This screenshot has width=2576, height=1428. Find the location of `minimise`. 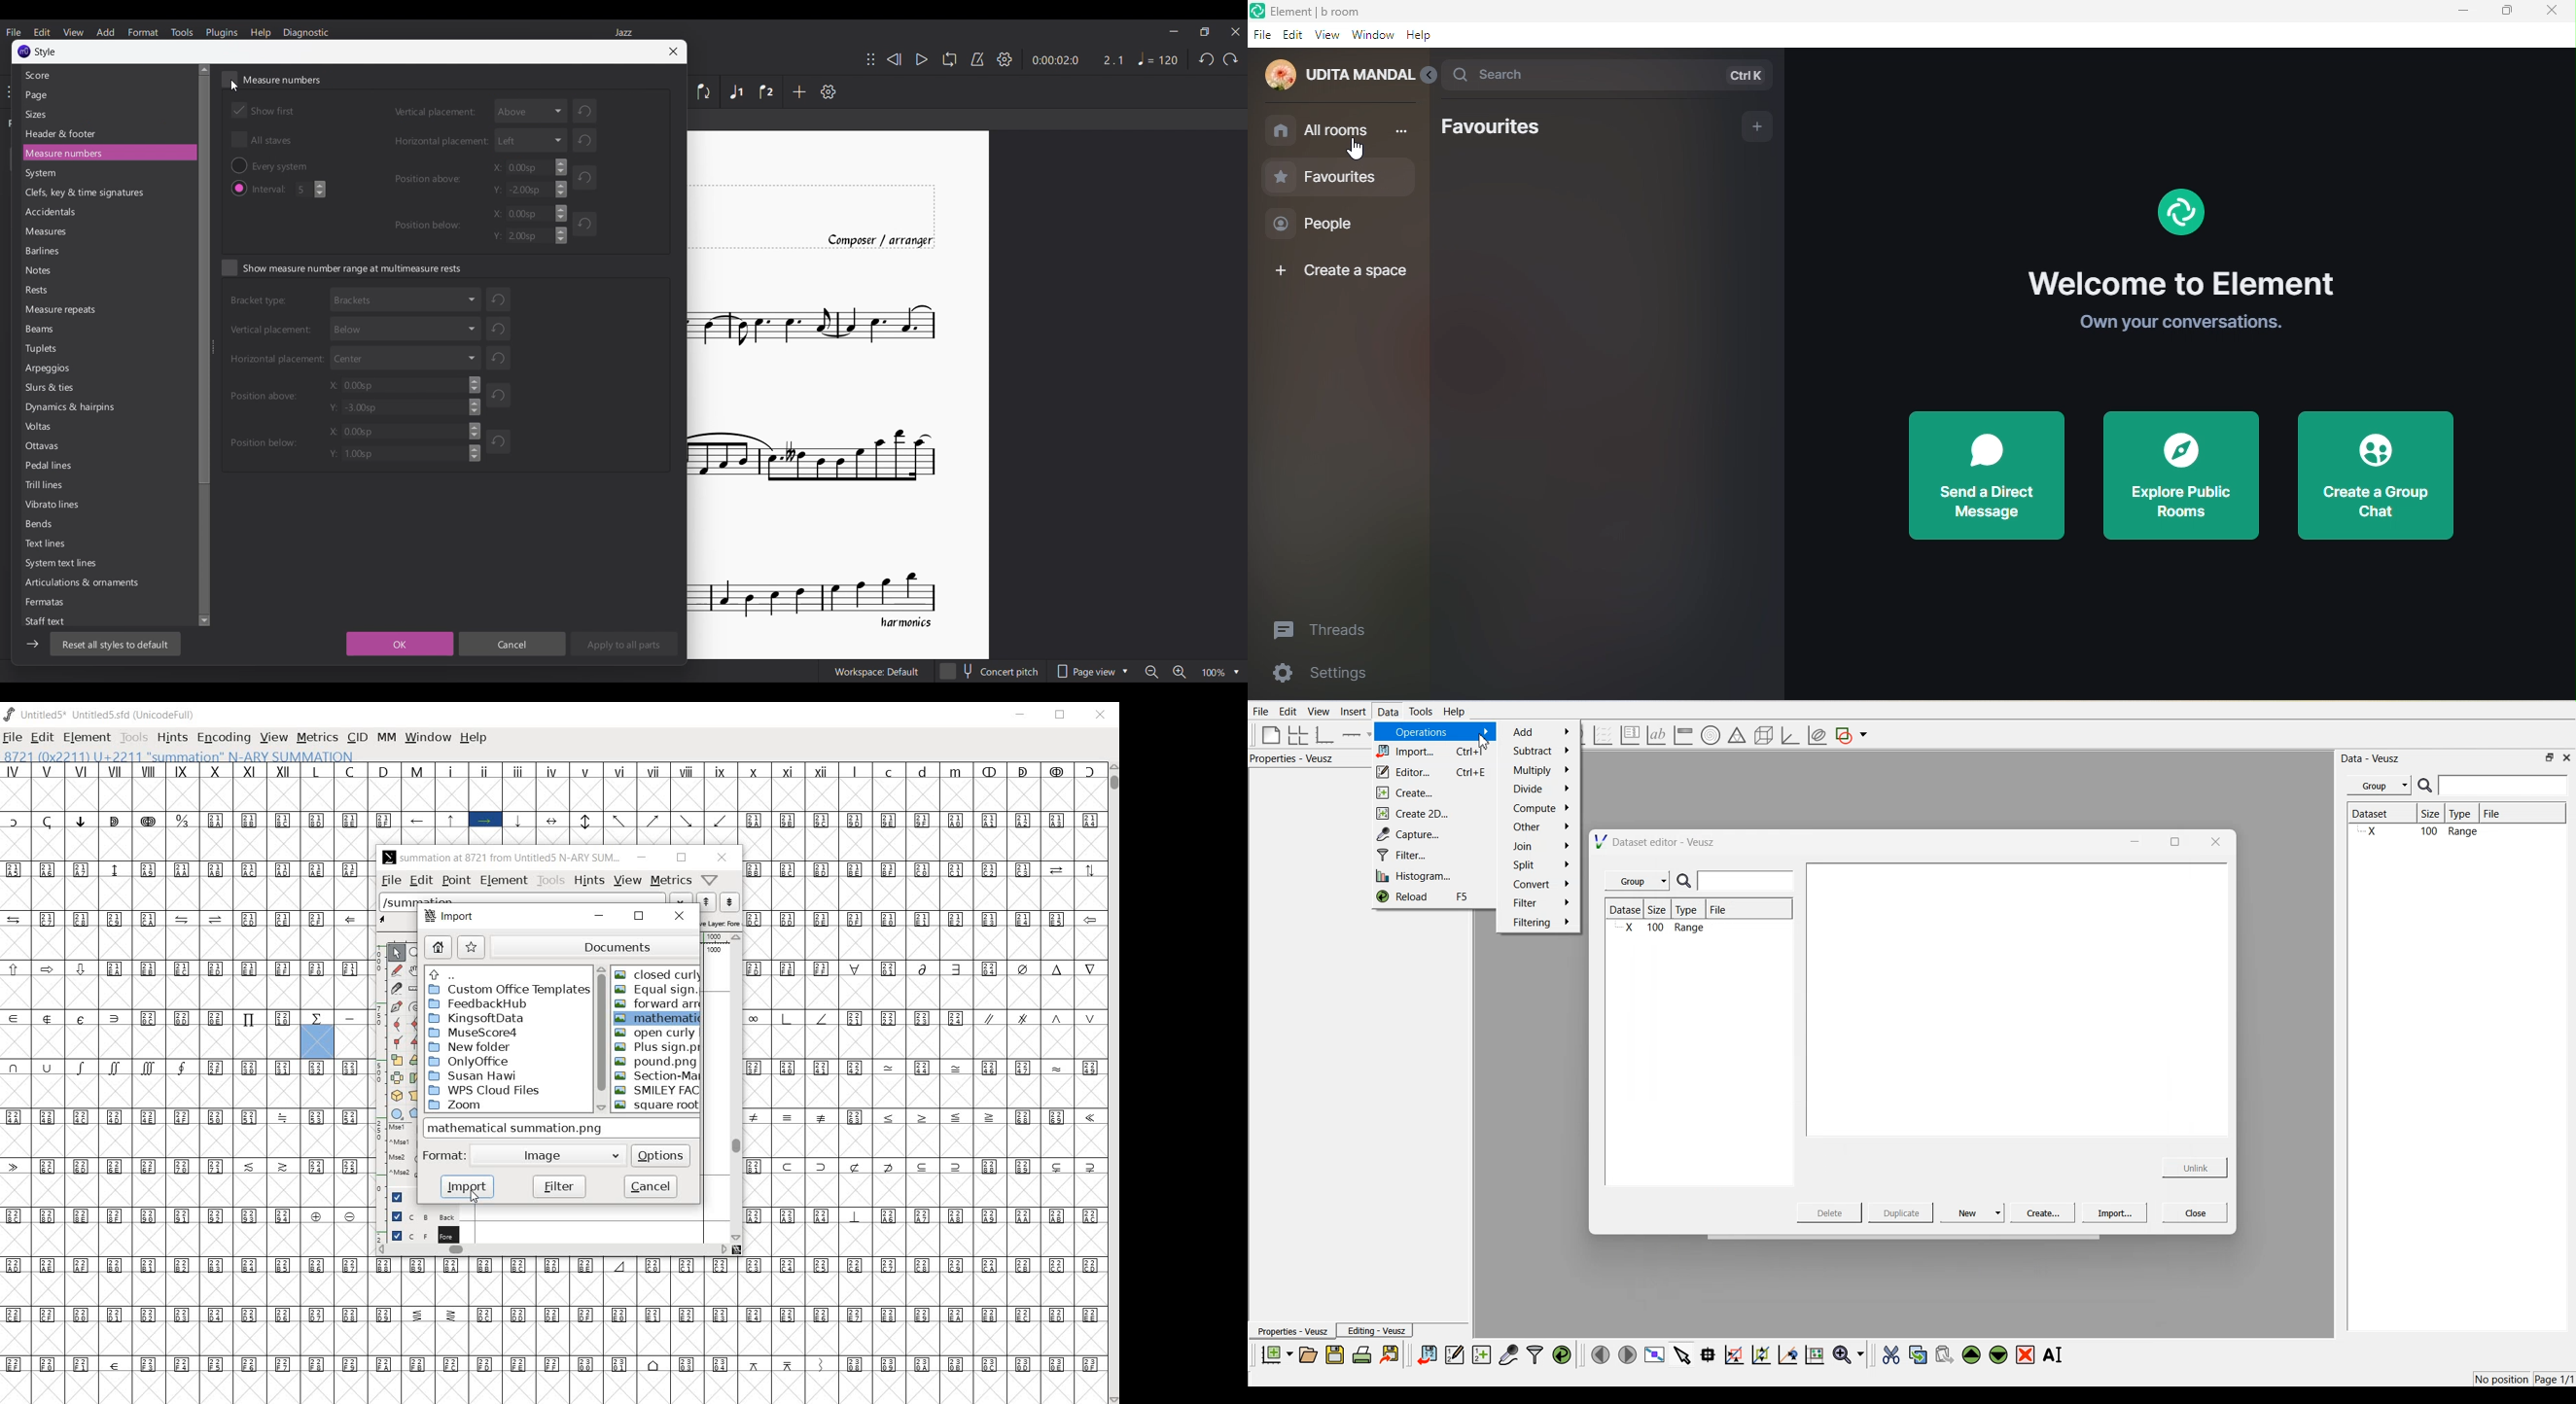

minimise is located at coordinates (2131, 840).